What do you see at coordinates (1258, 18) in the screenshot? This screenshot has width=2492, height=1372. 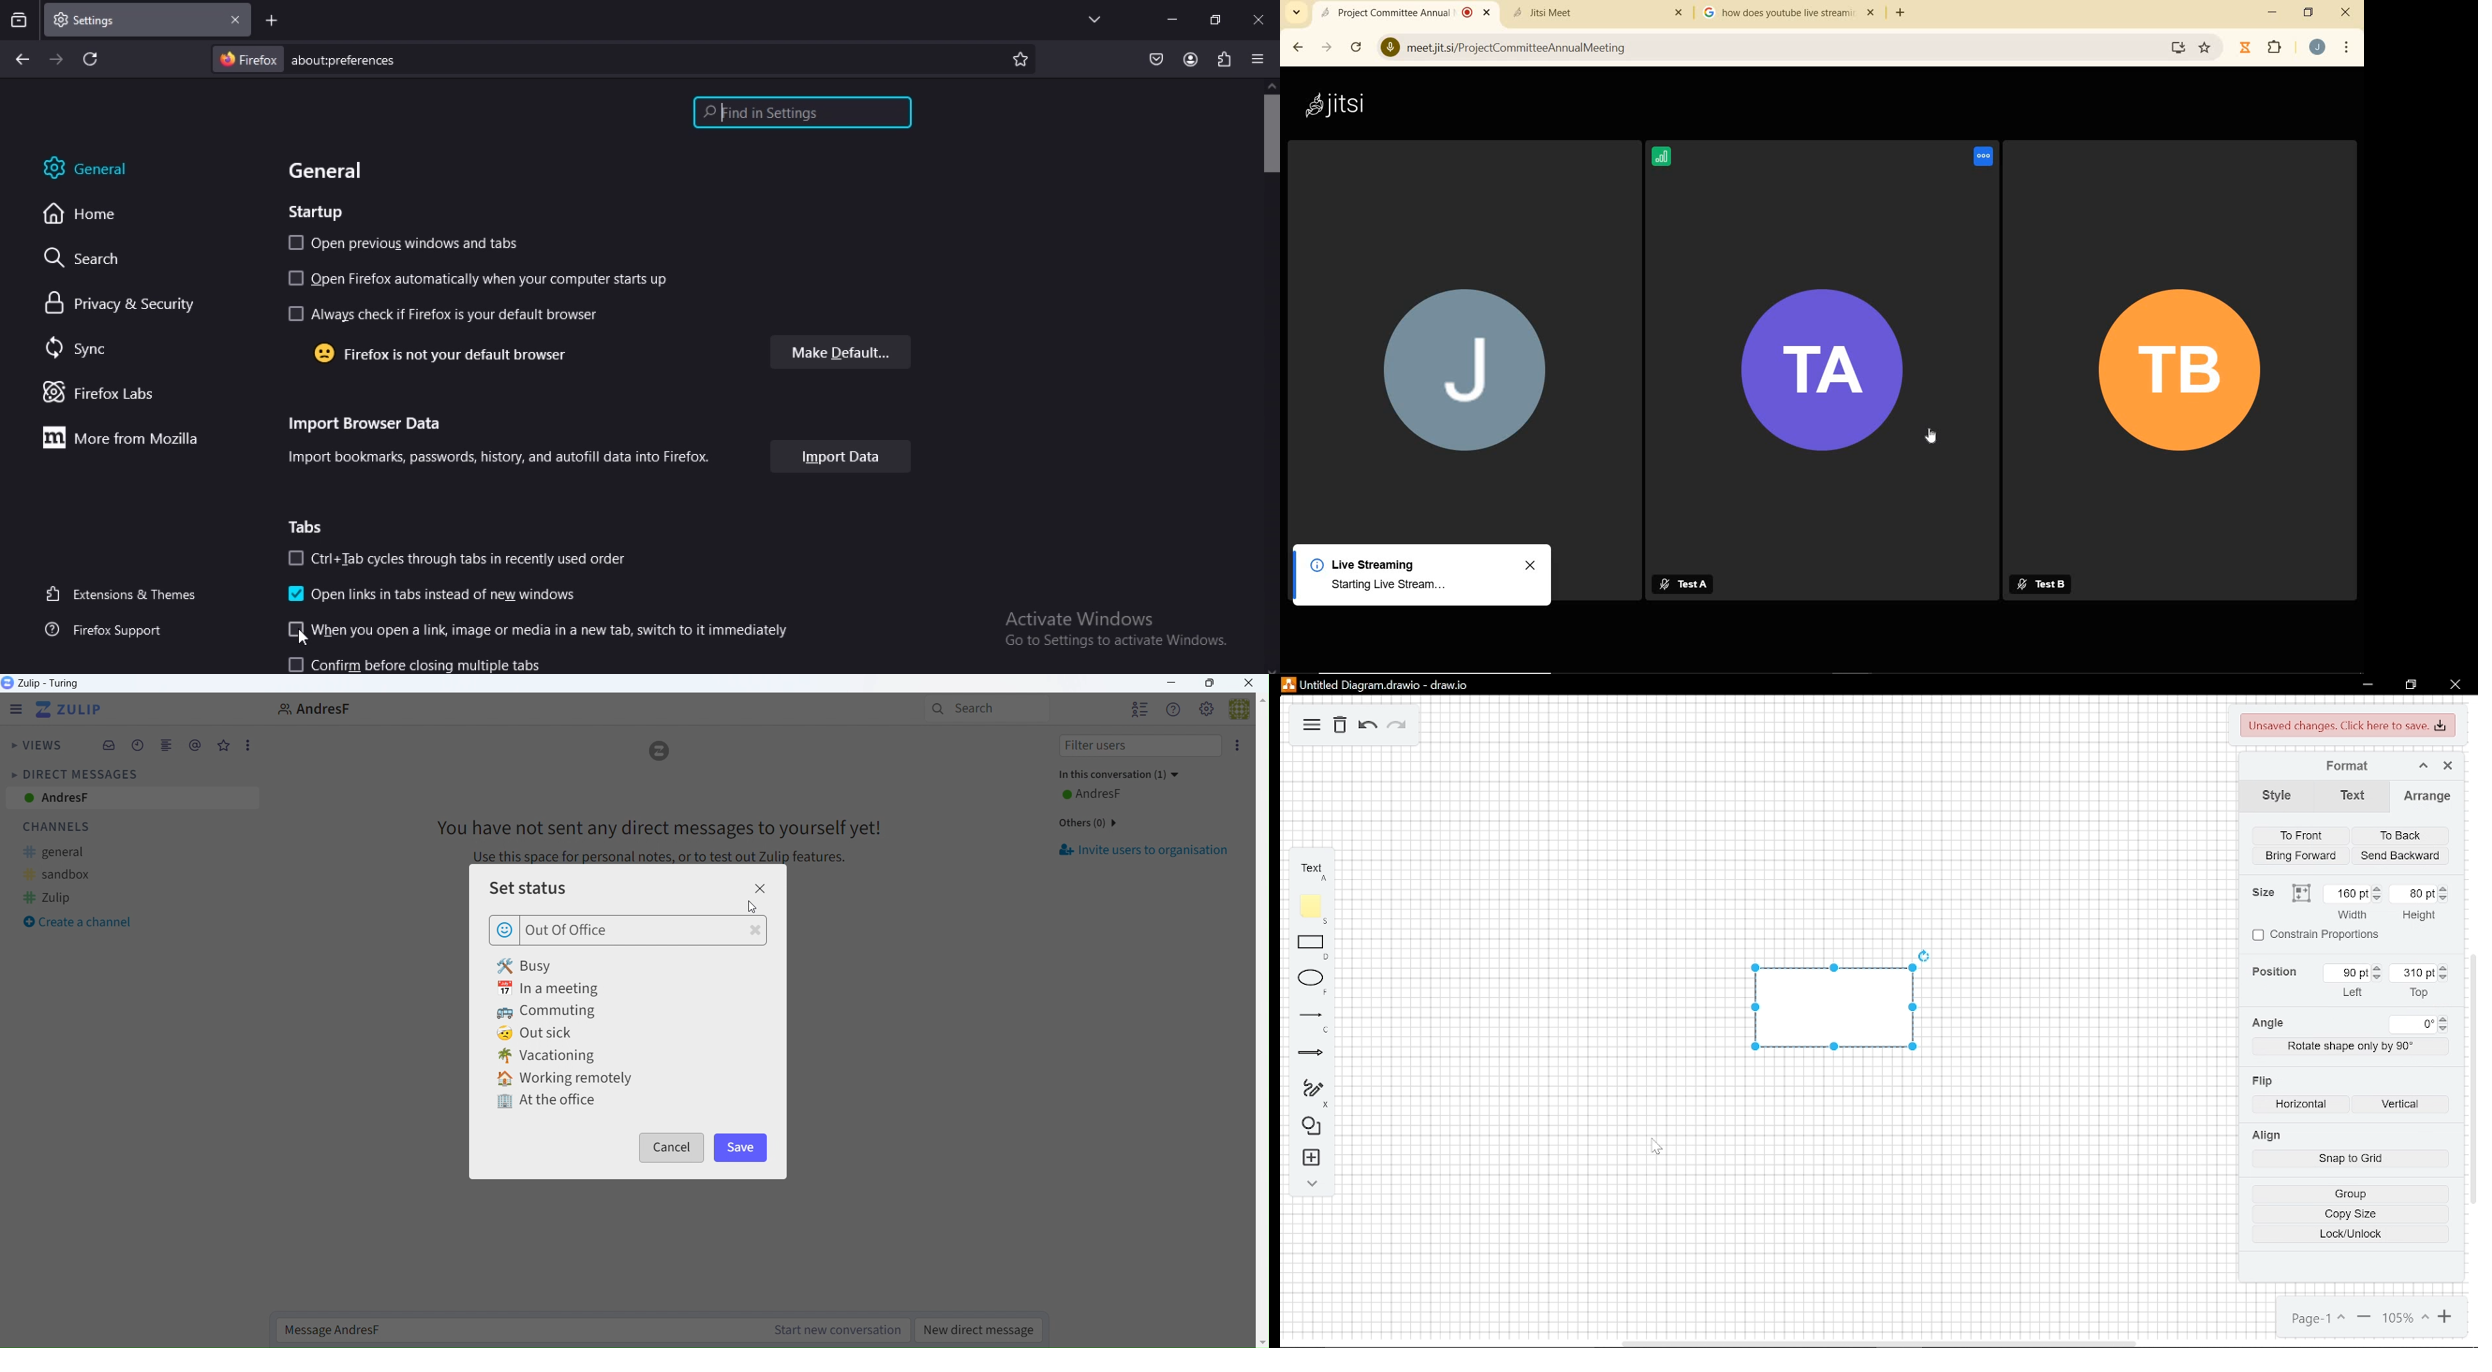 I see `close` at bounding box center [1258, 18].